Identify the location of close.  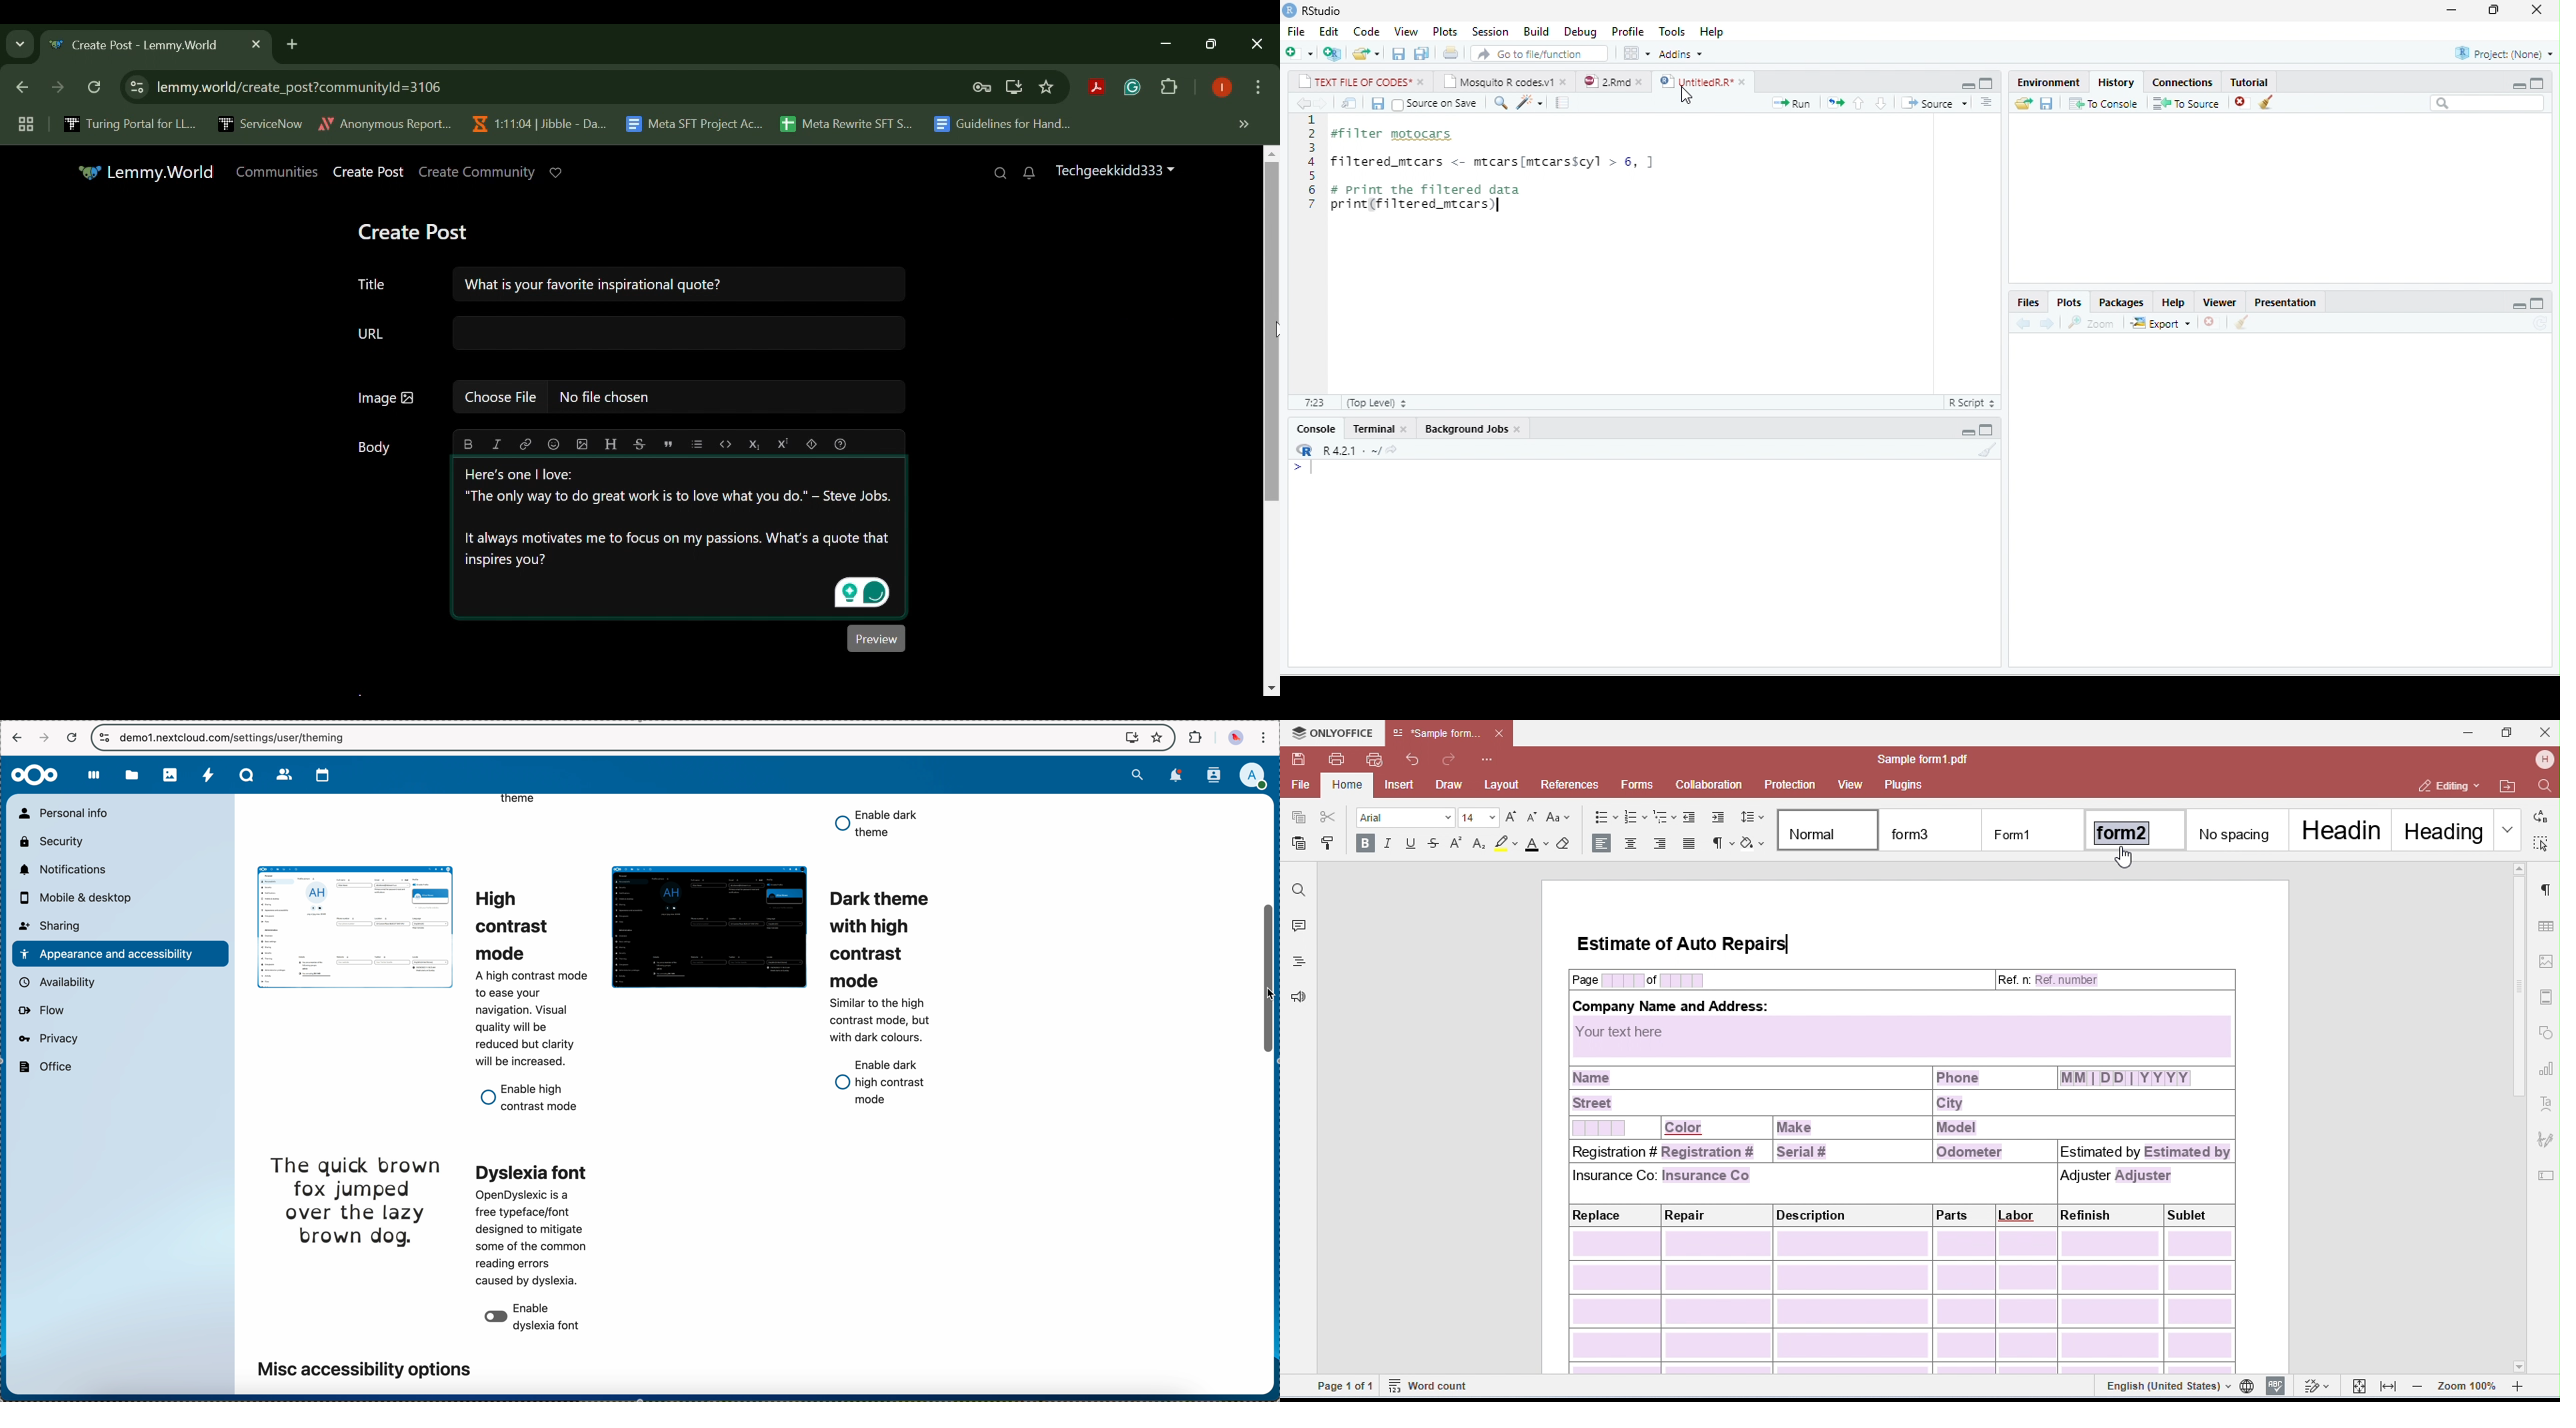
(1641, 82).